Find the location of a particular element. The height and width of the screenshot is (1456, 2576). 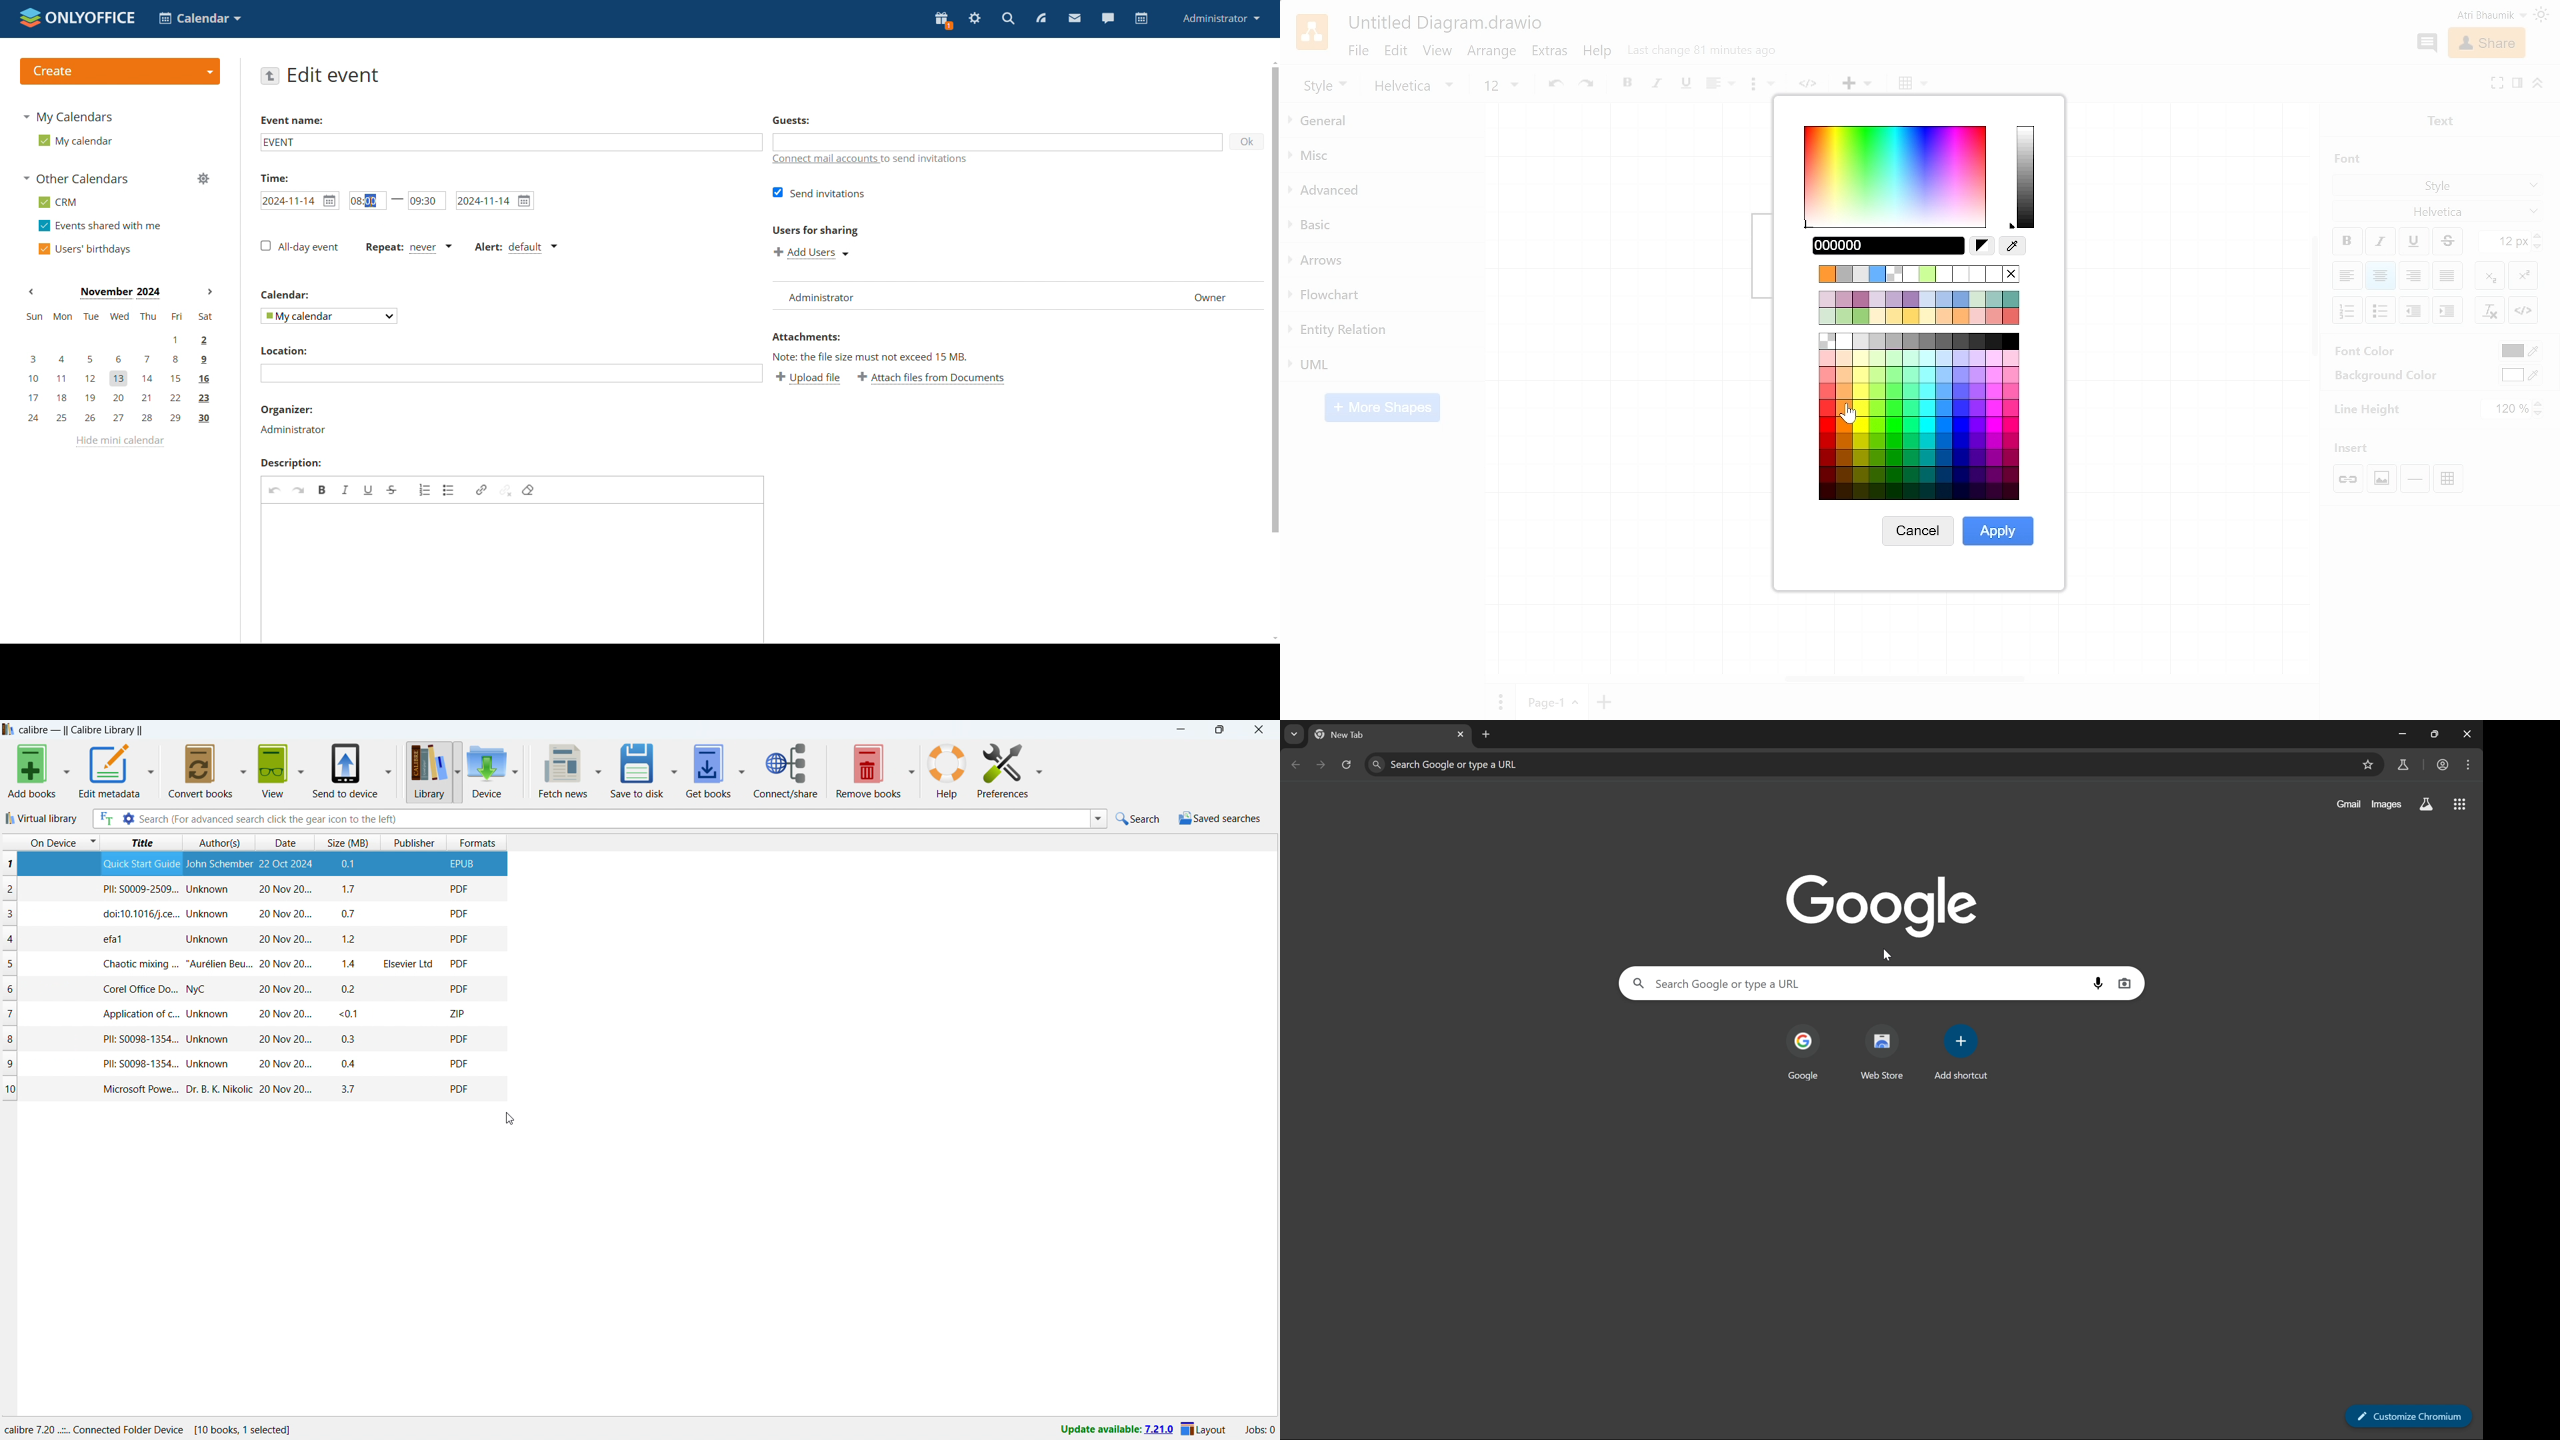

event name is located at coordinates (291, 120).